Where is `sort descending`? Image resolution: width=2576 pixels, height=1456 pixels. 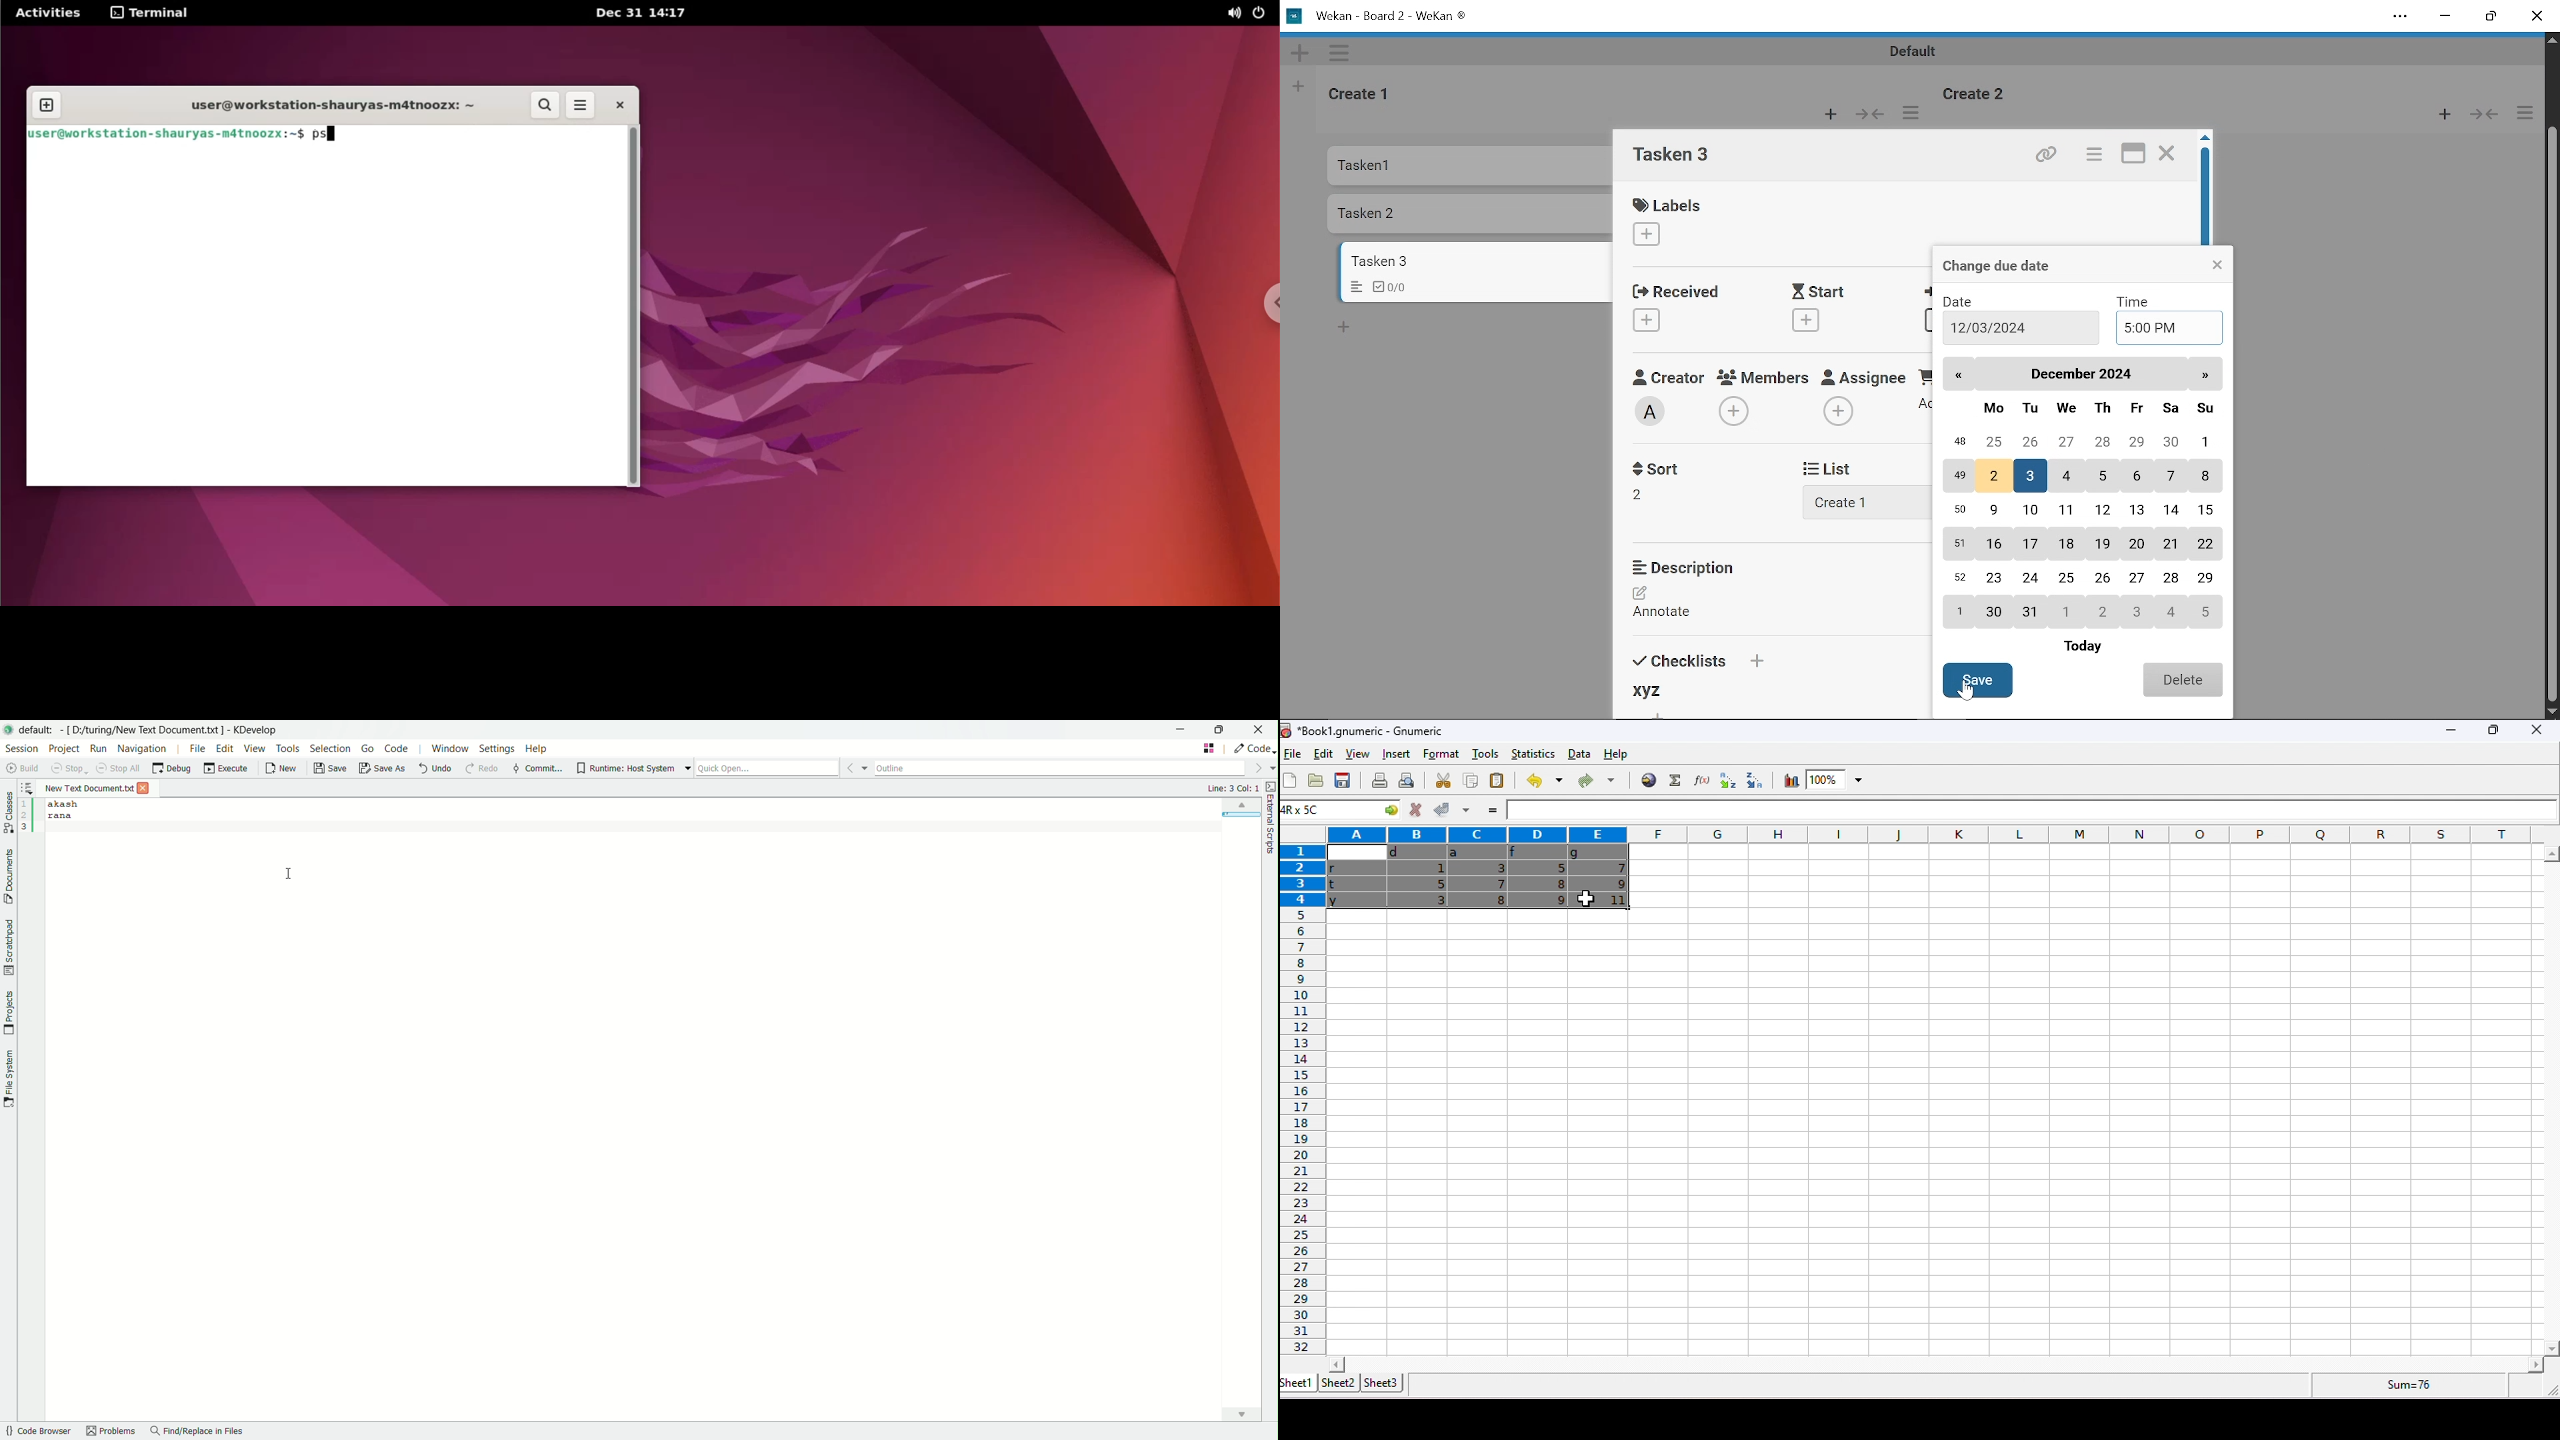
sort descending is located at coordinates (1751, 780).